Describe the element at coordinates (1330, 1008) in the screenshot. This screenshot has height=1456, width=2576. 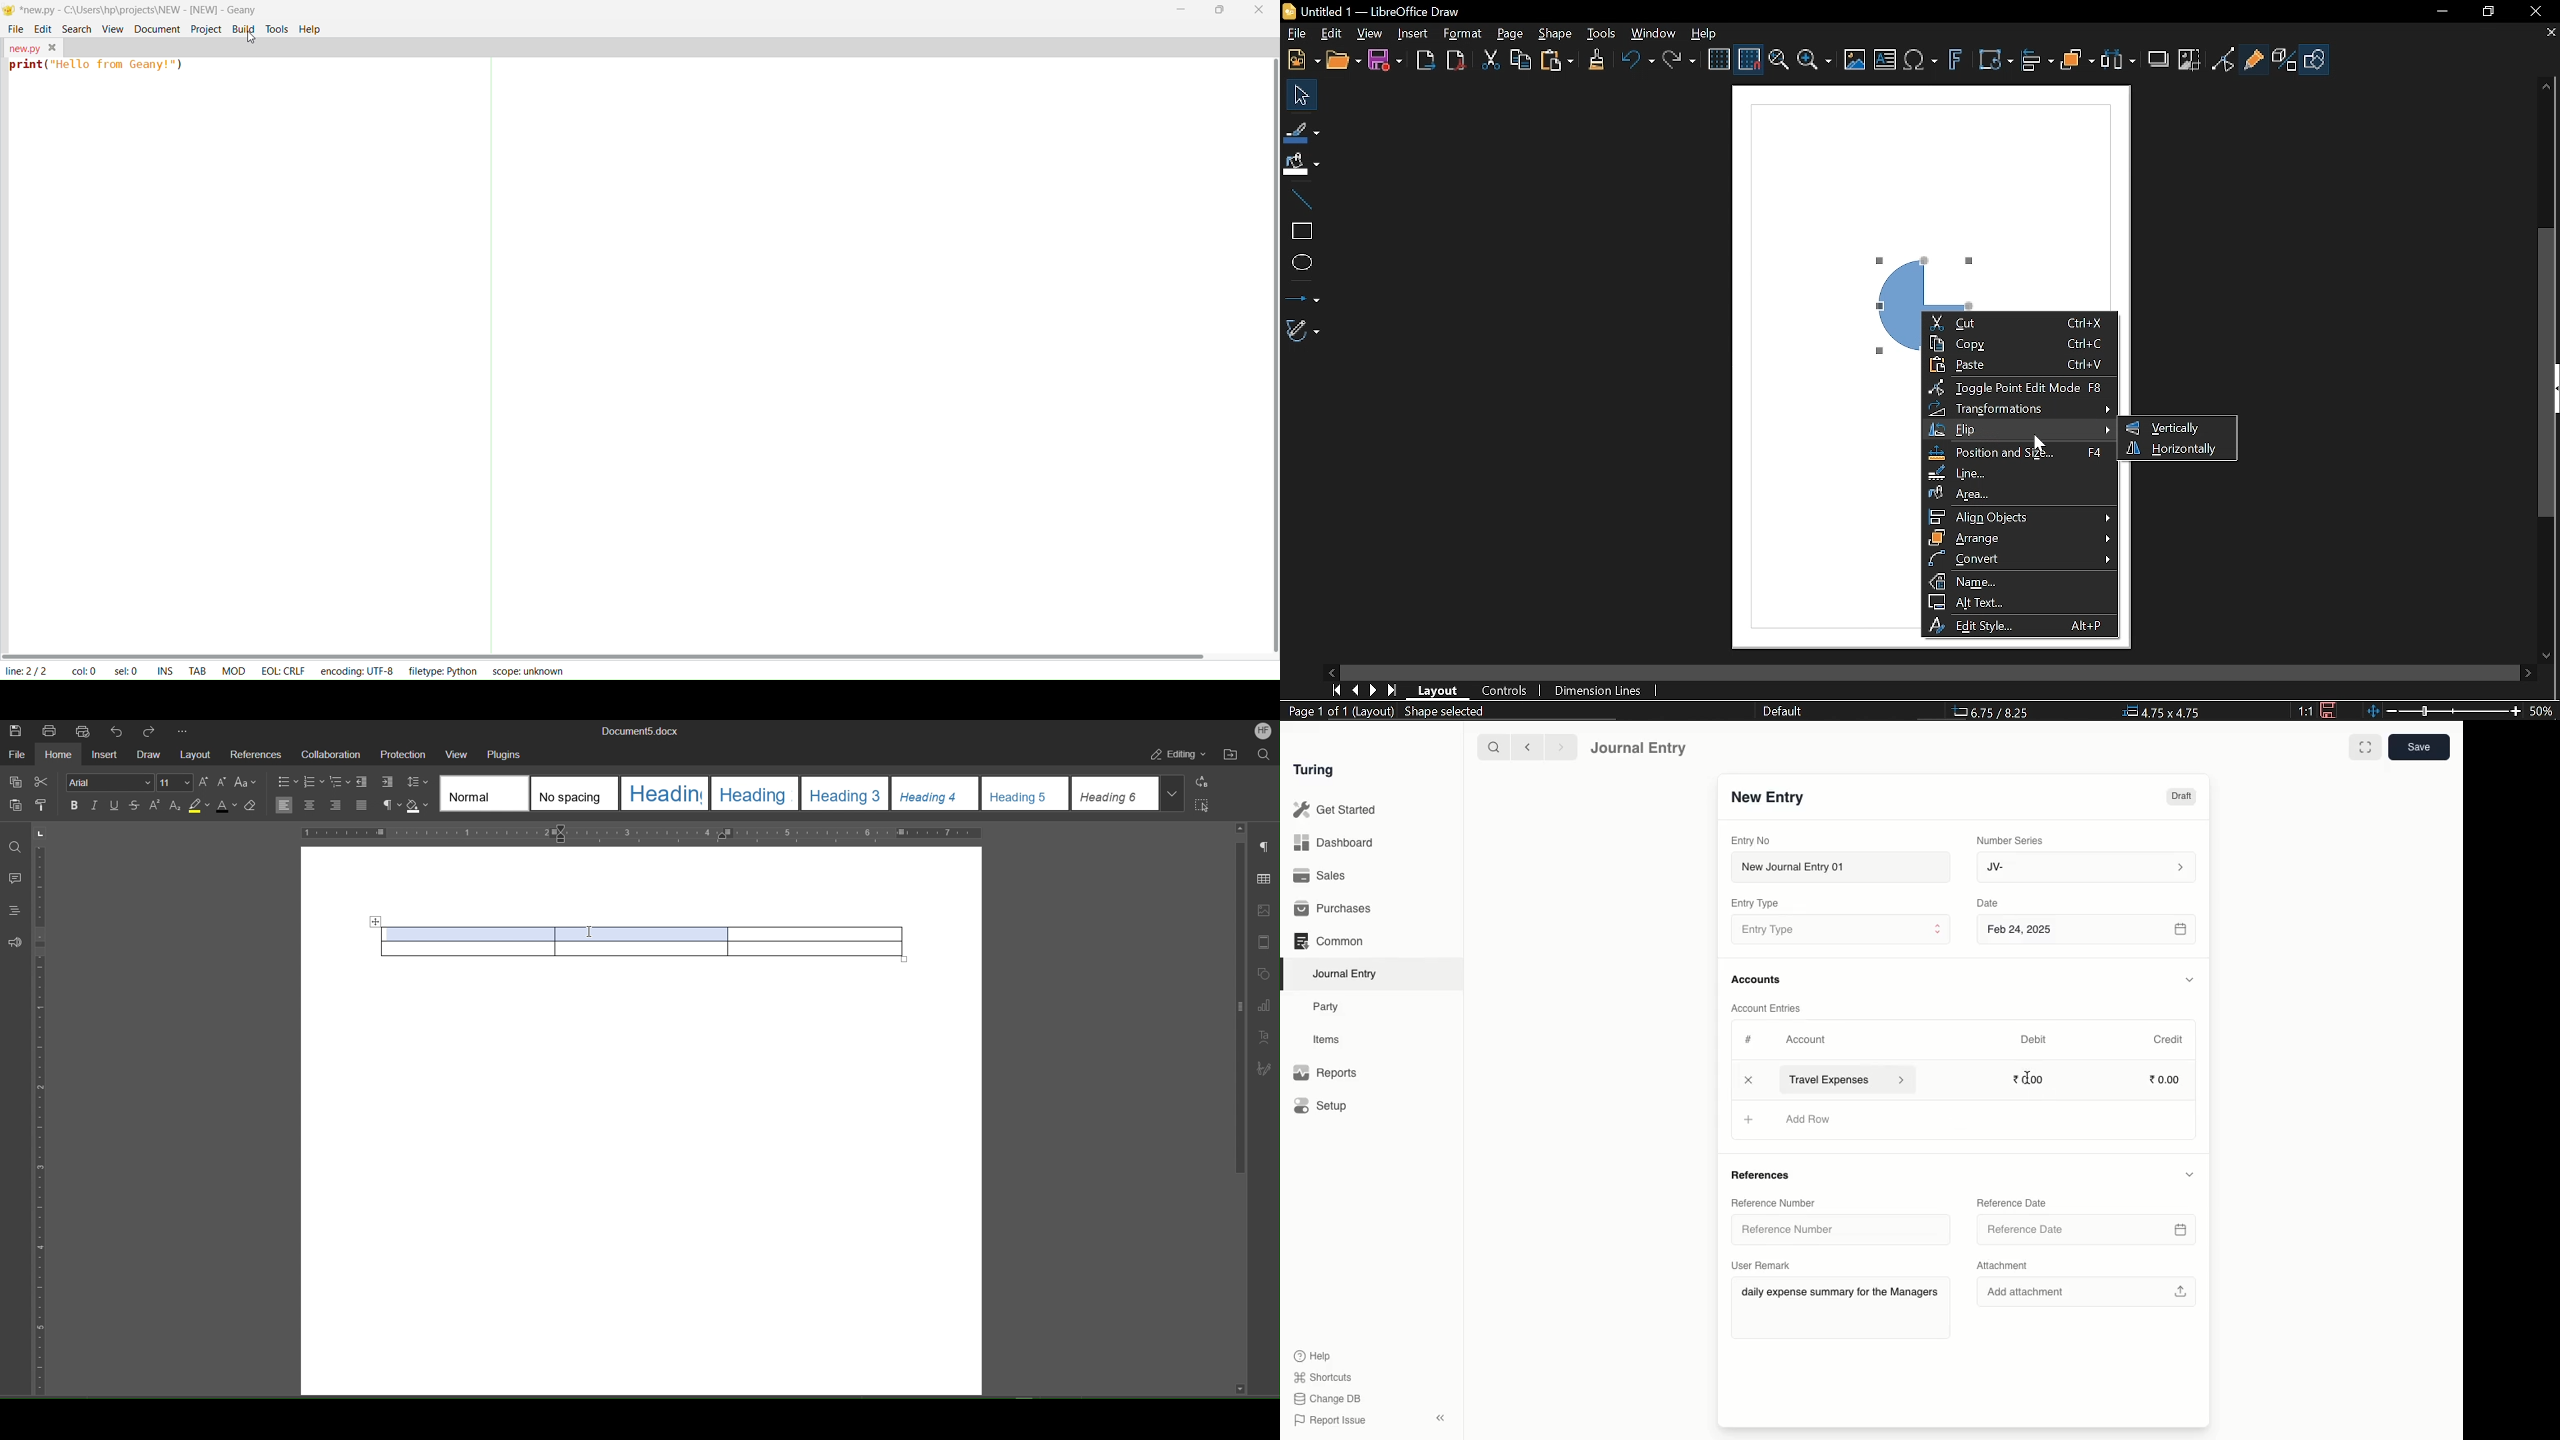
I see `Party` at that location.